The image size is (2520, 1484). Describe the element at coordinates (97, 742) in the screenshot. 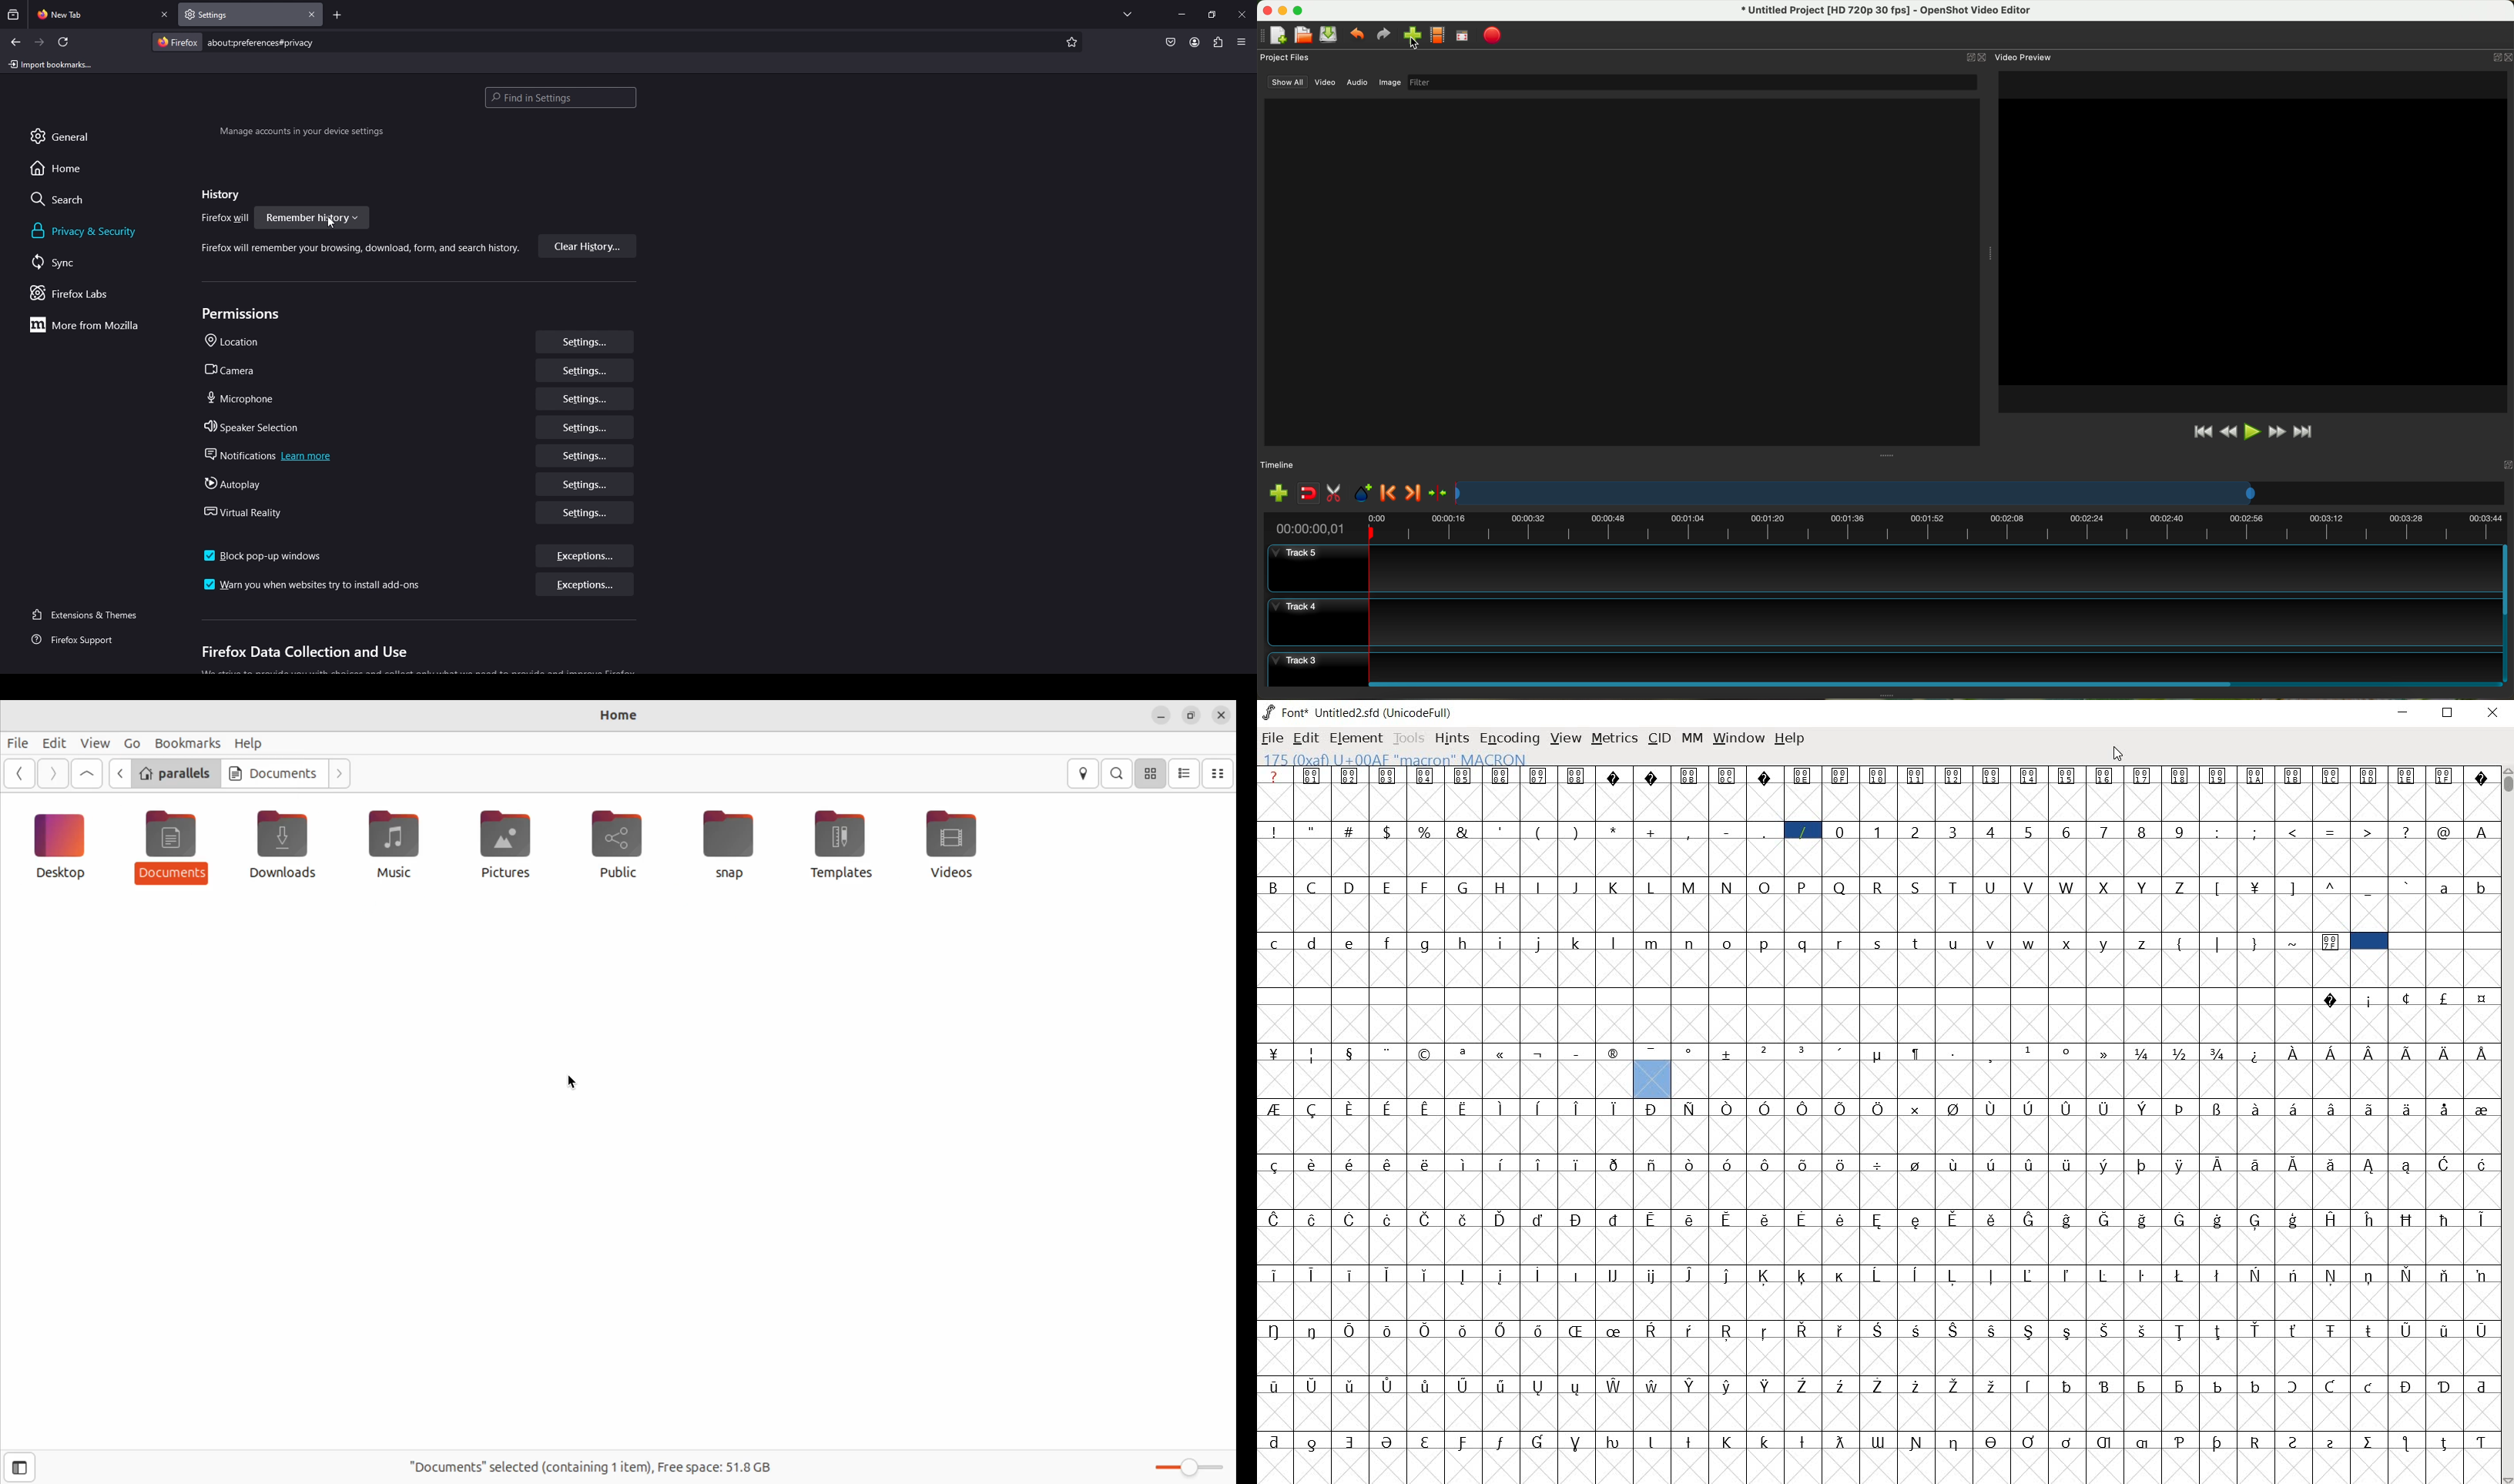

I see `View` at that location.